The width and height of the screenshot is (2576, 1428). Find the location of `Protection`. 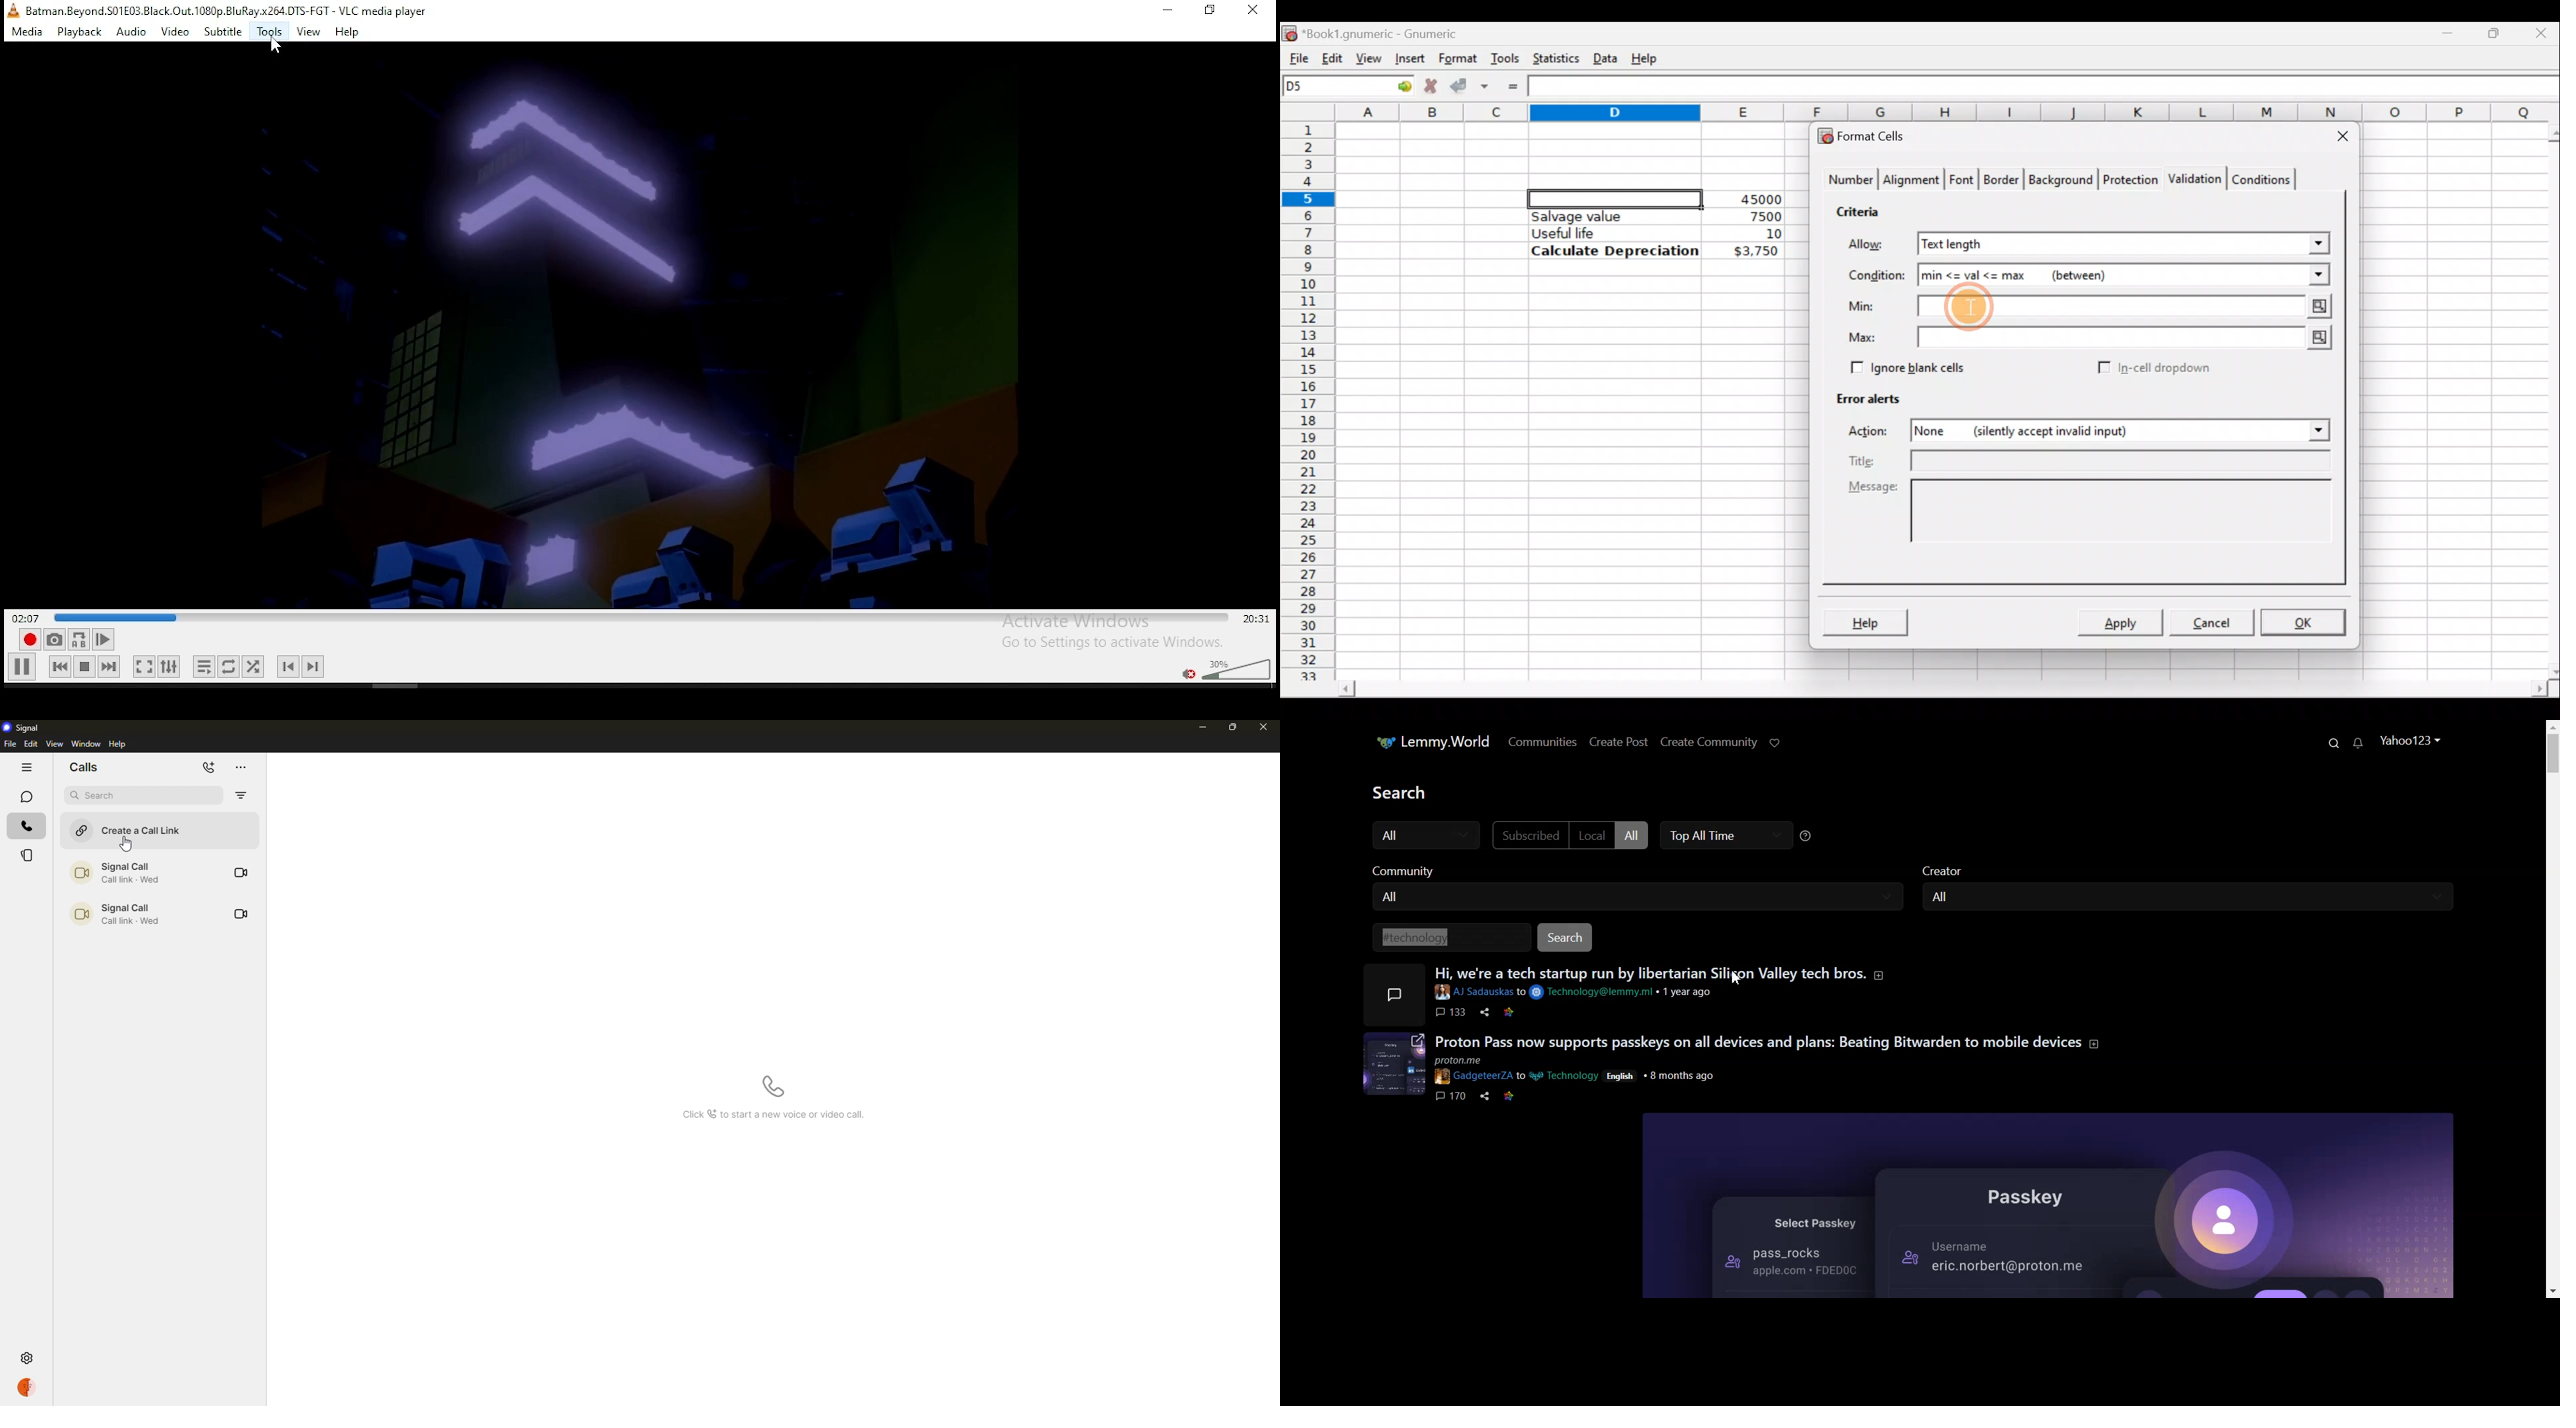

Protection is located at coordinates (2127, 181).